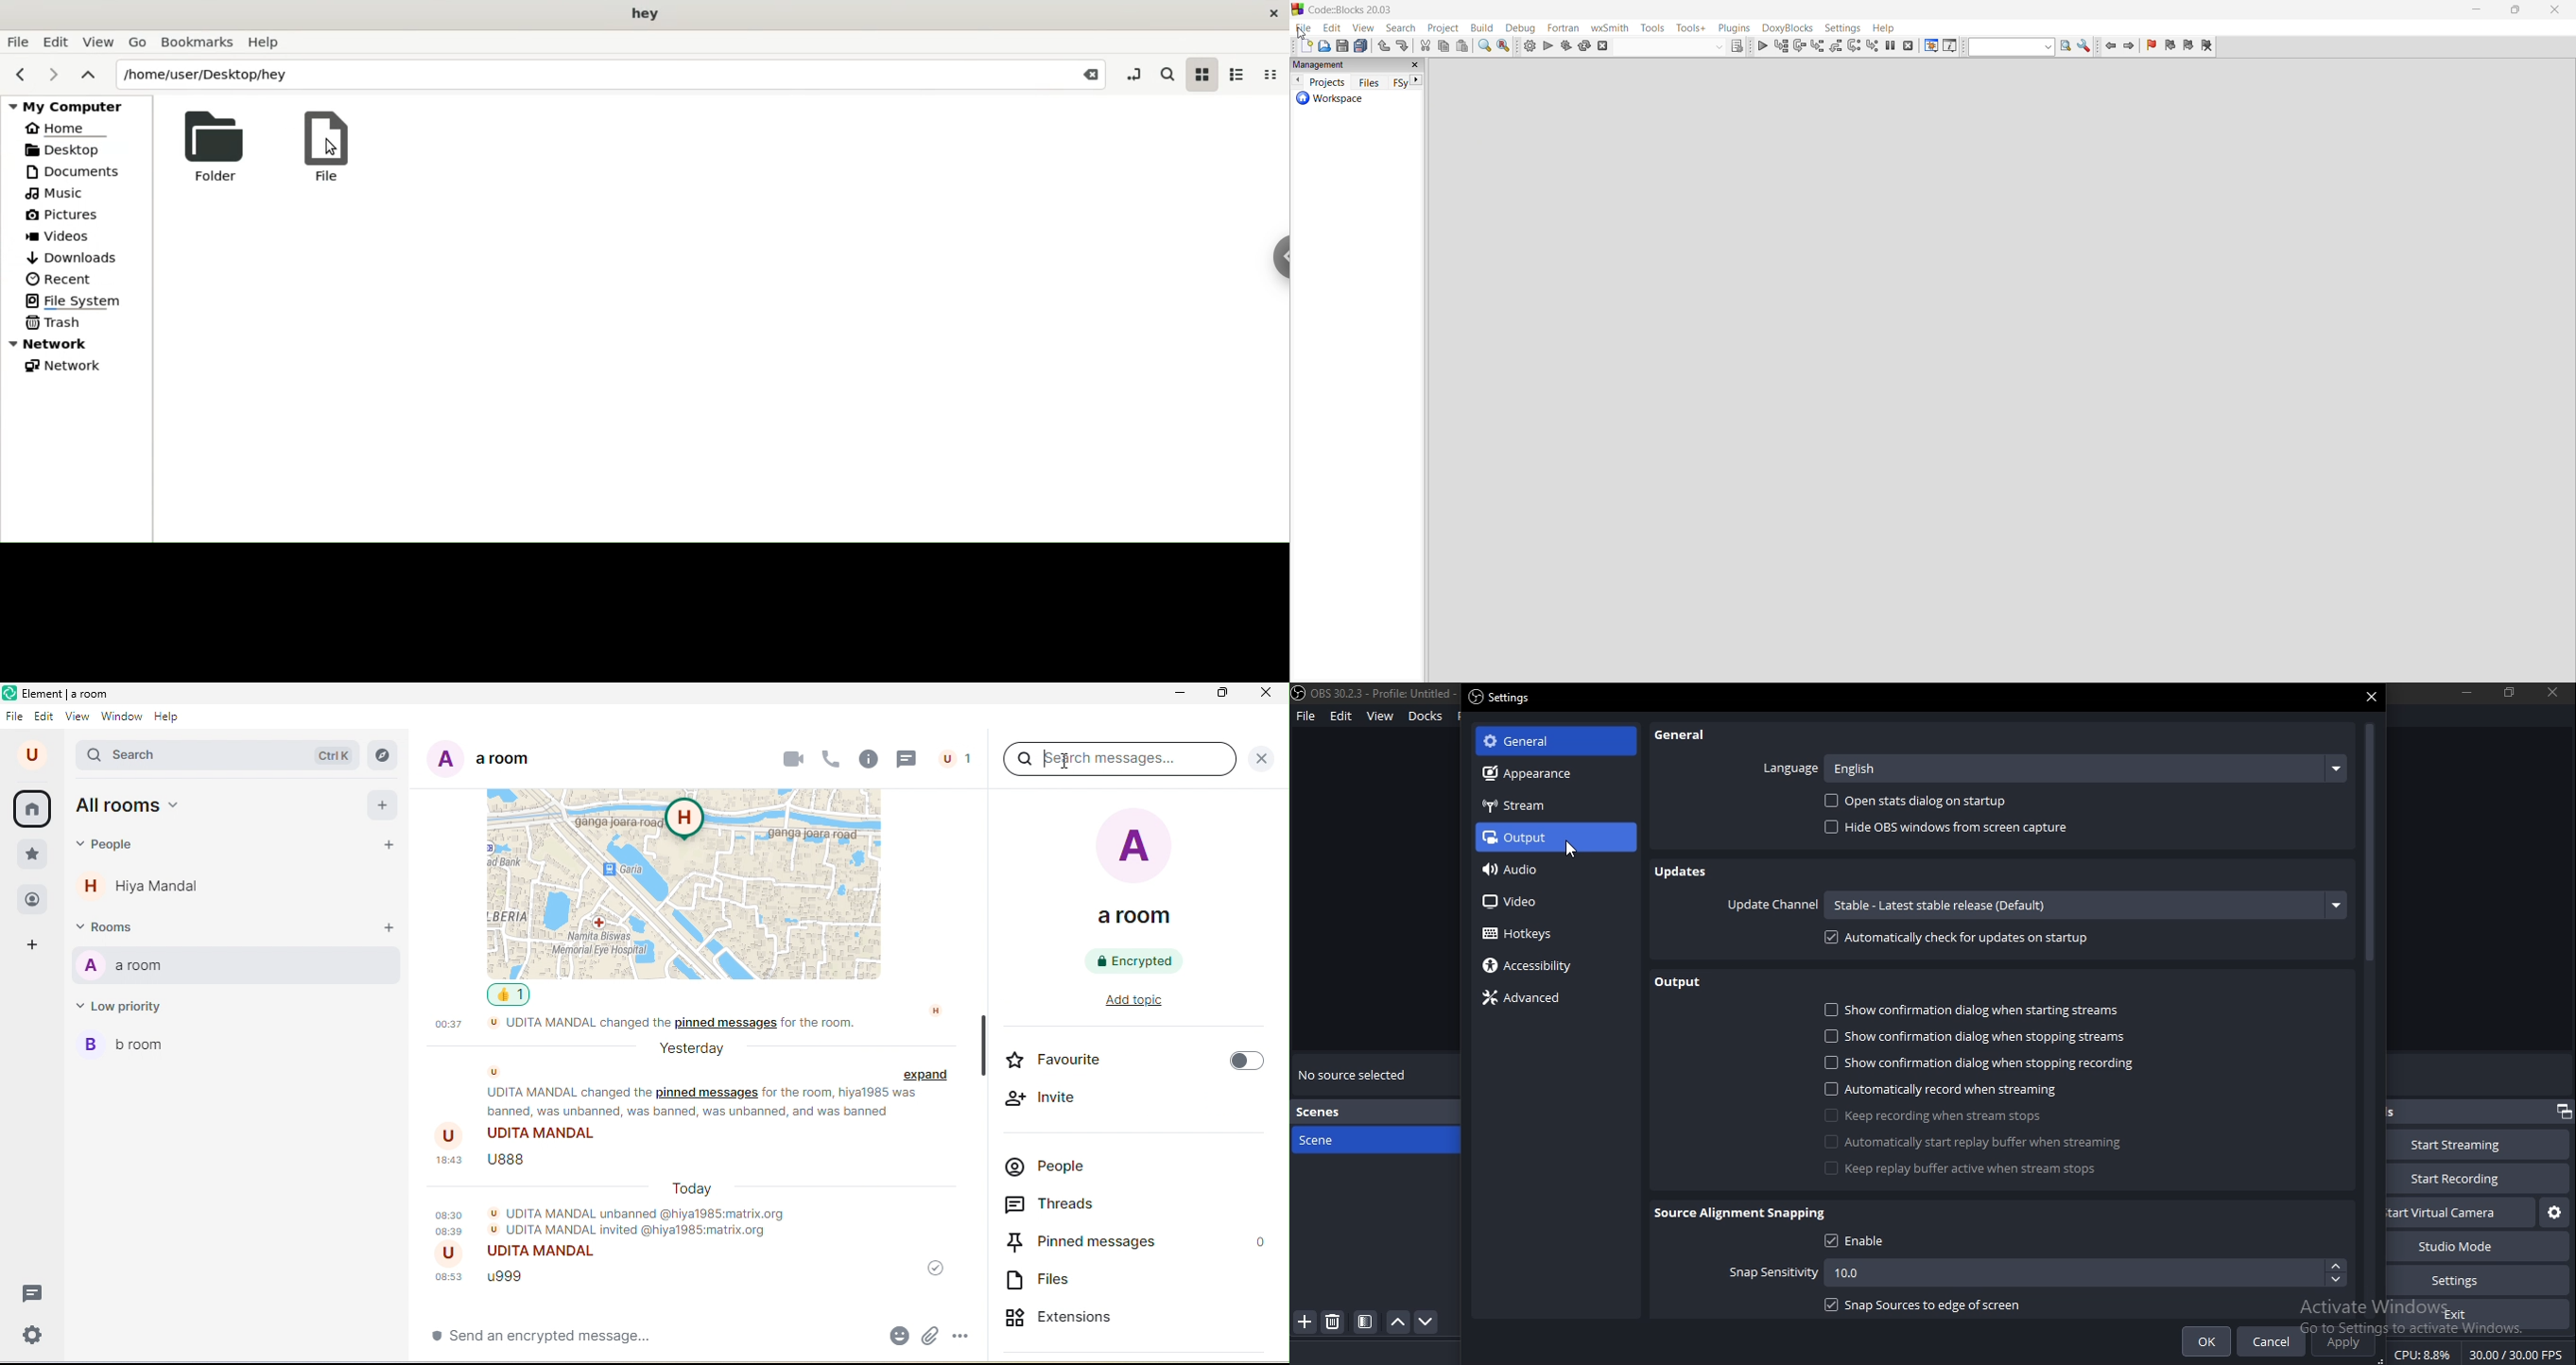  I want to click on expand, so click(929, 1076).